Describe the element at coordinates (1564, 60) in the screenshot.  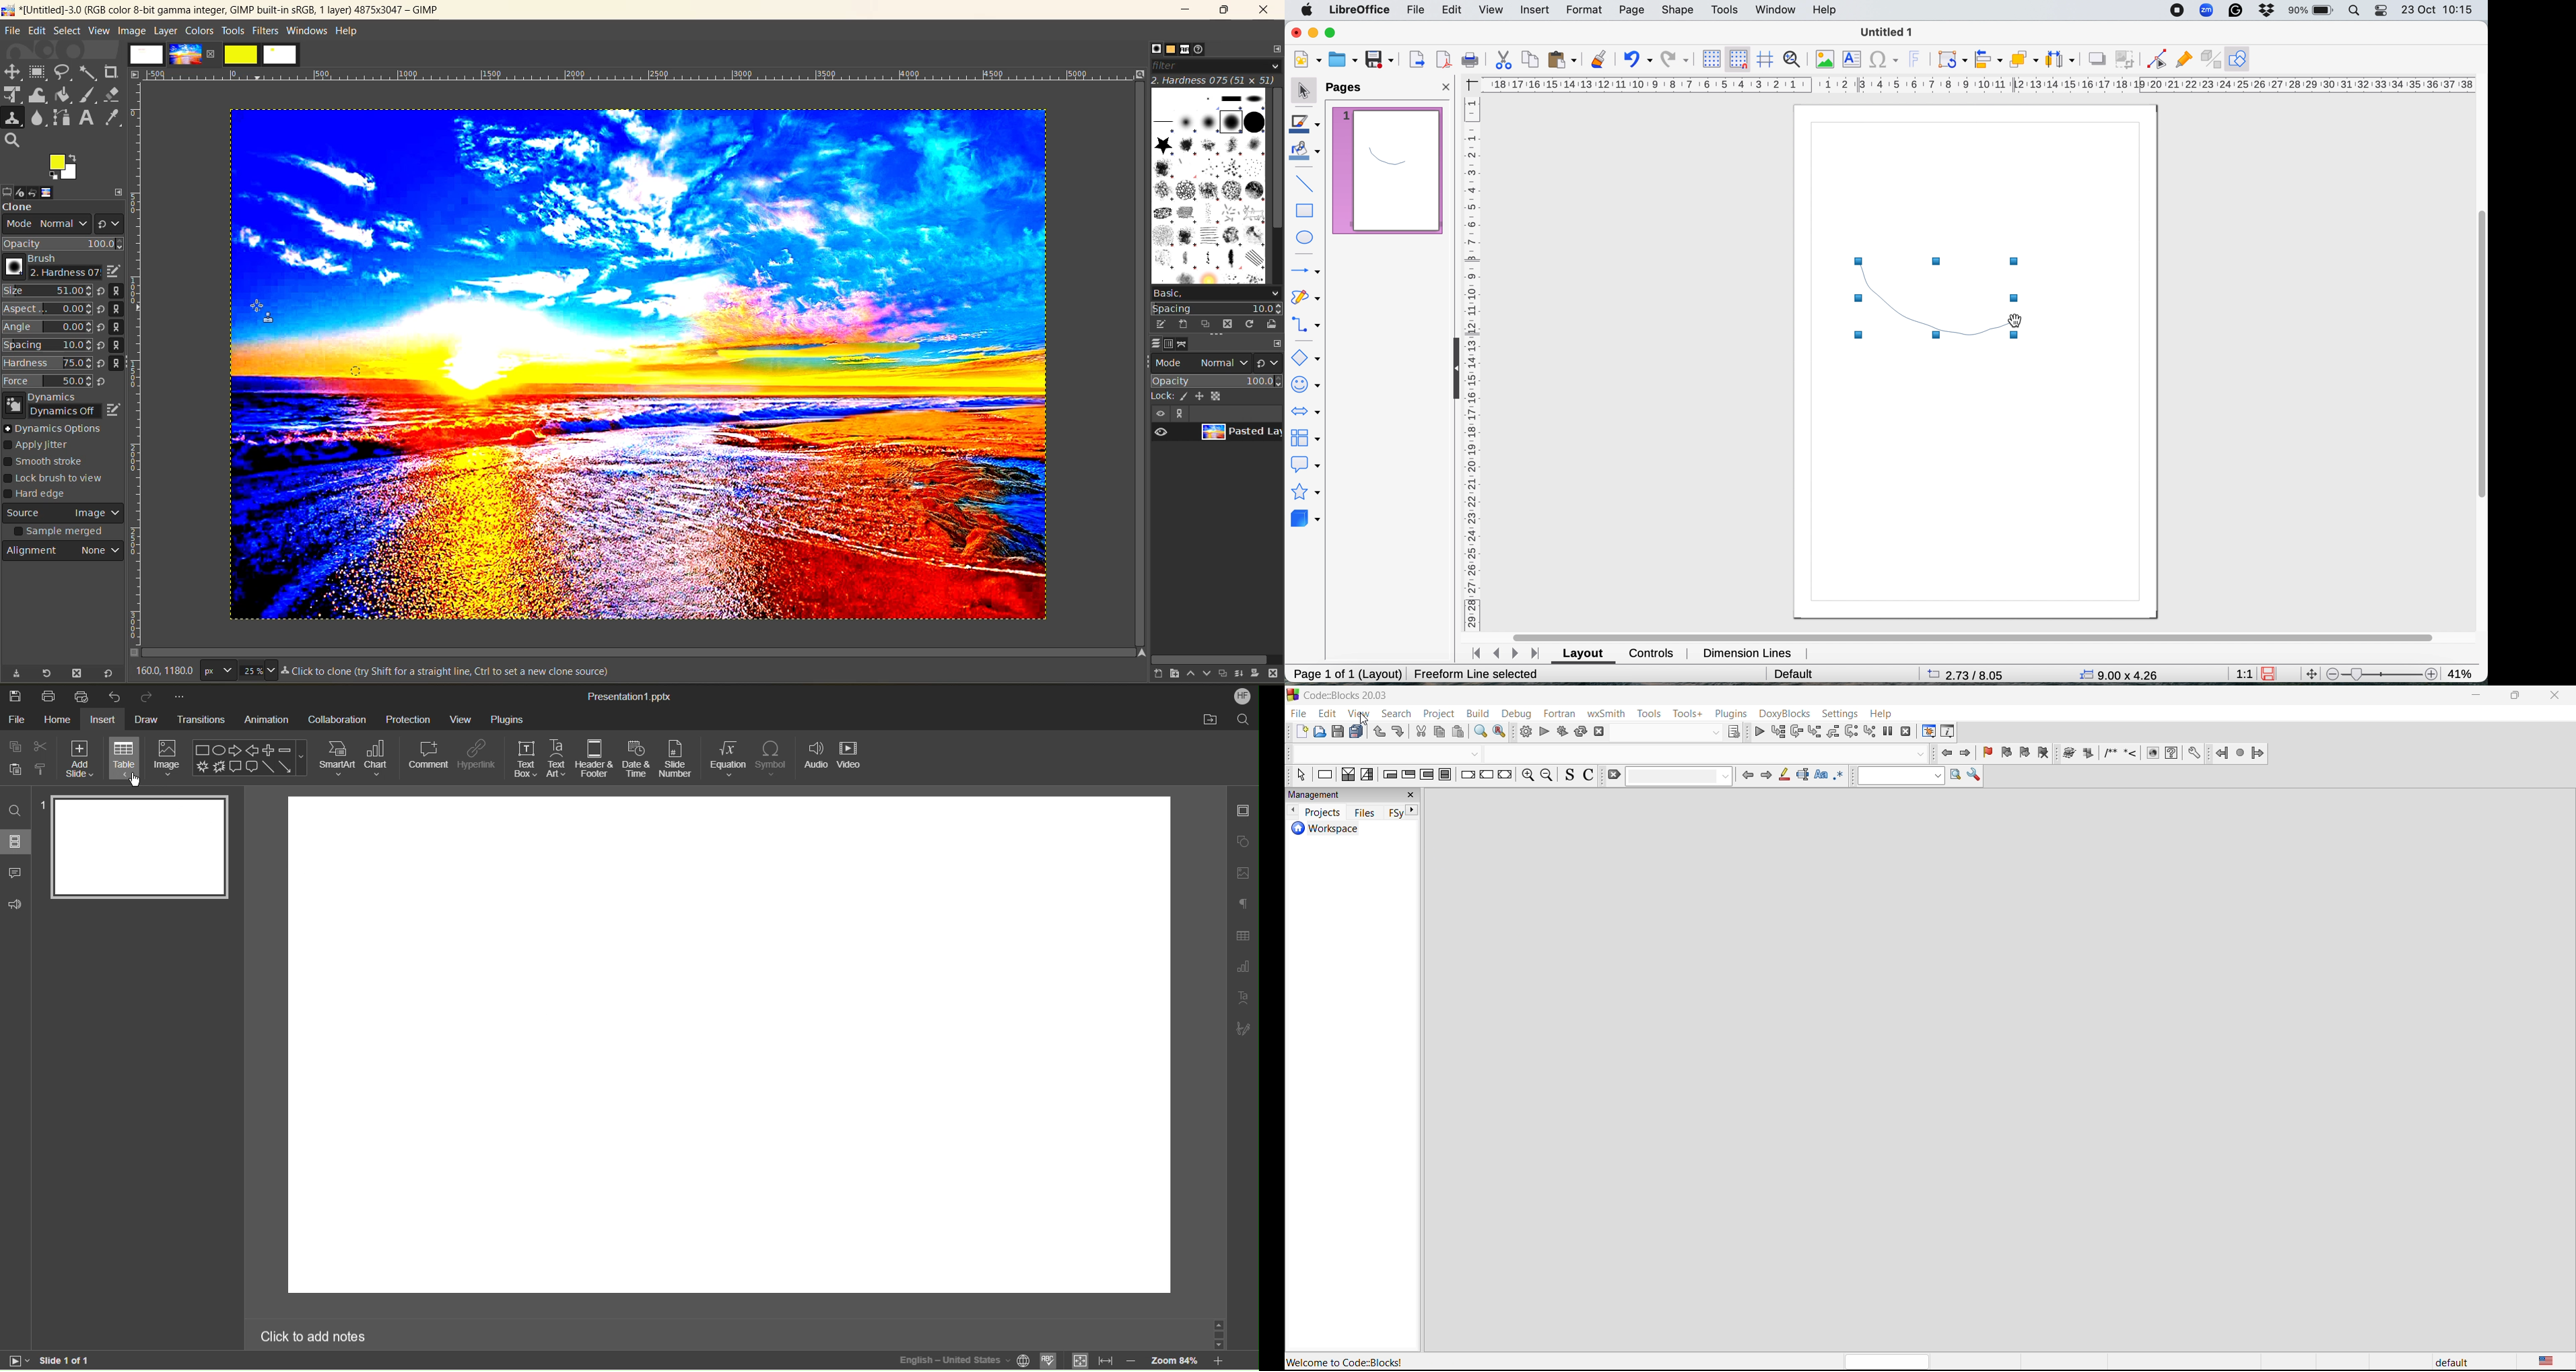
I see `paste` at that location.